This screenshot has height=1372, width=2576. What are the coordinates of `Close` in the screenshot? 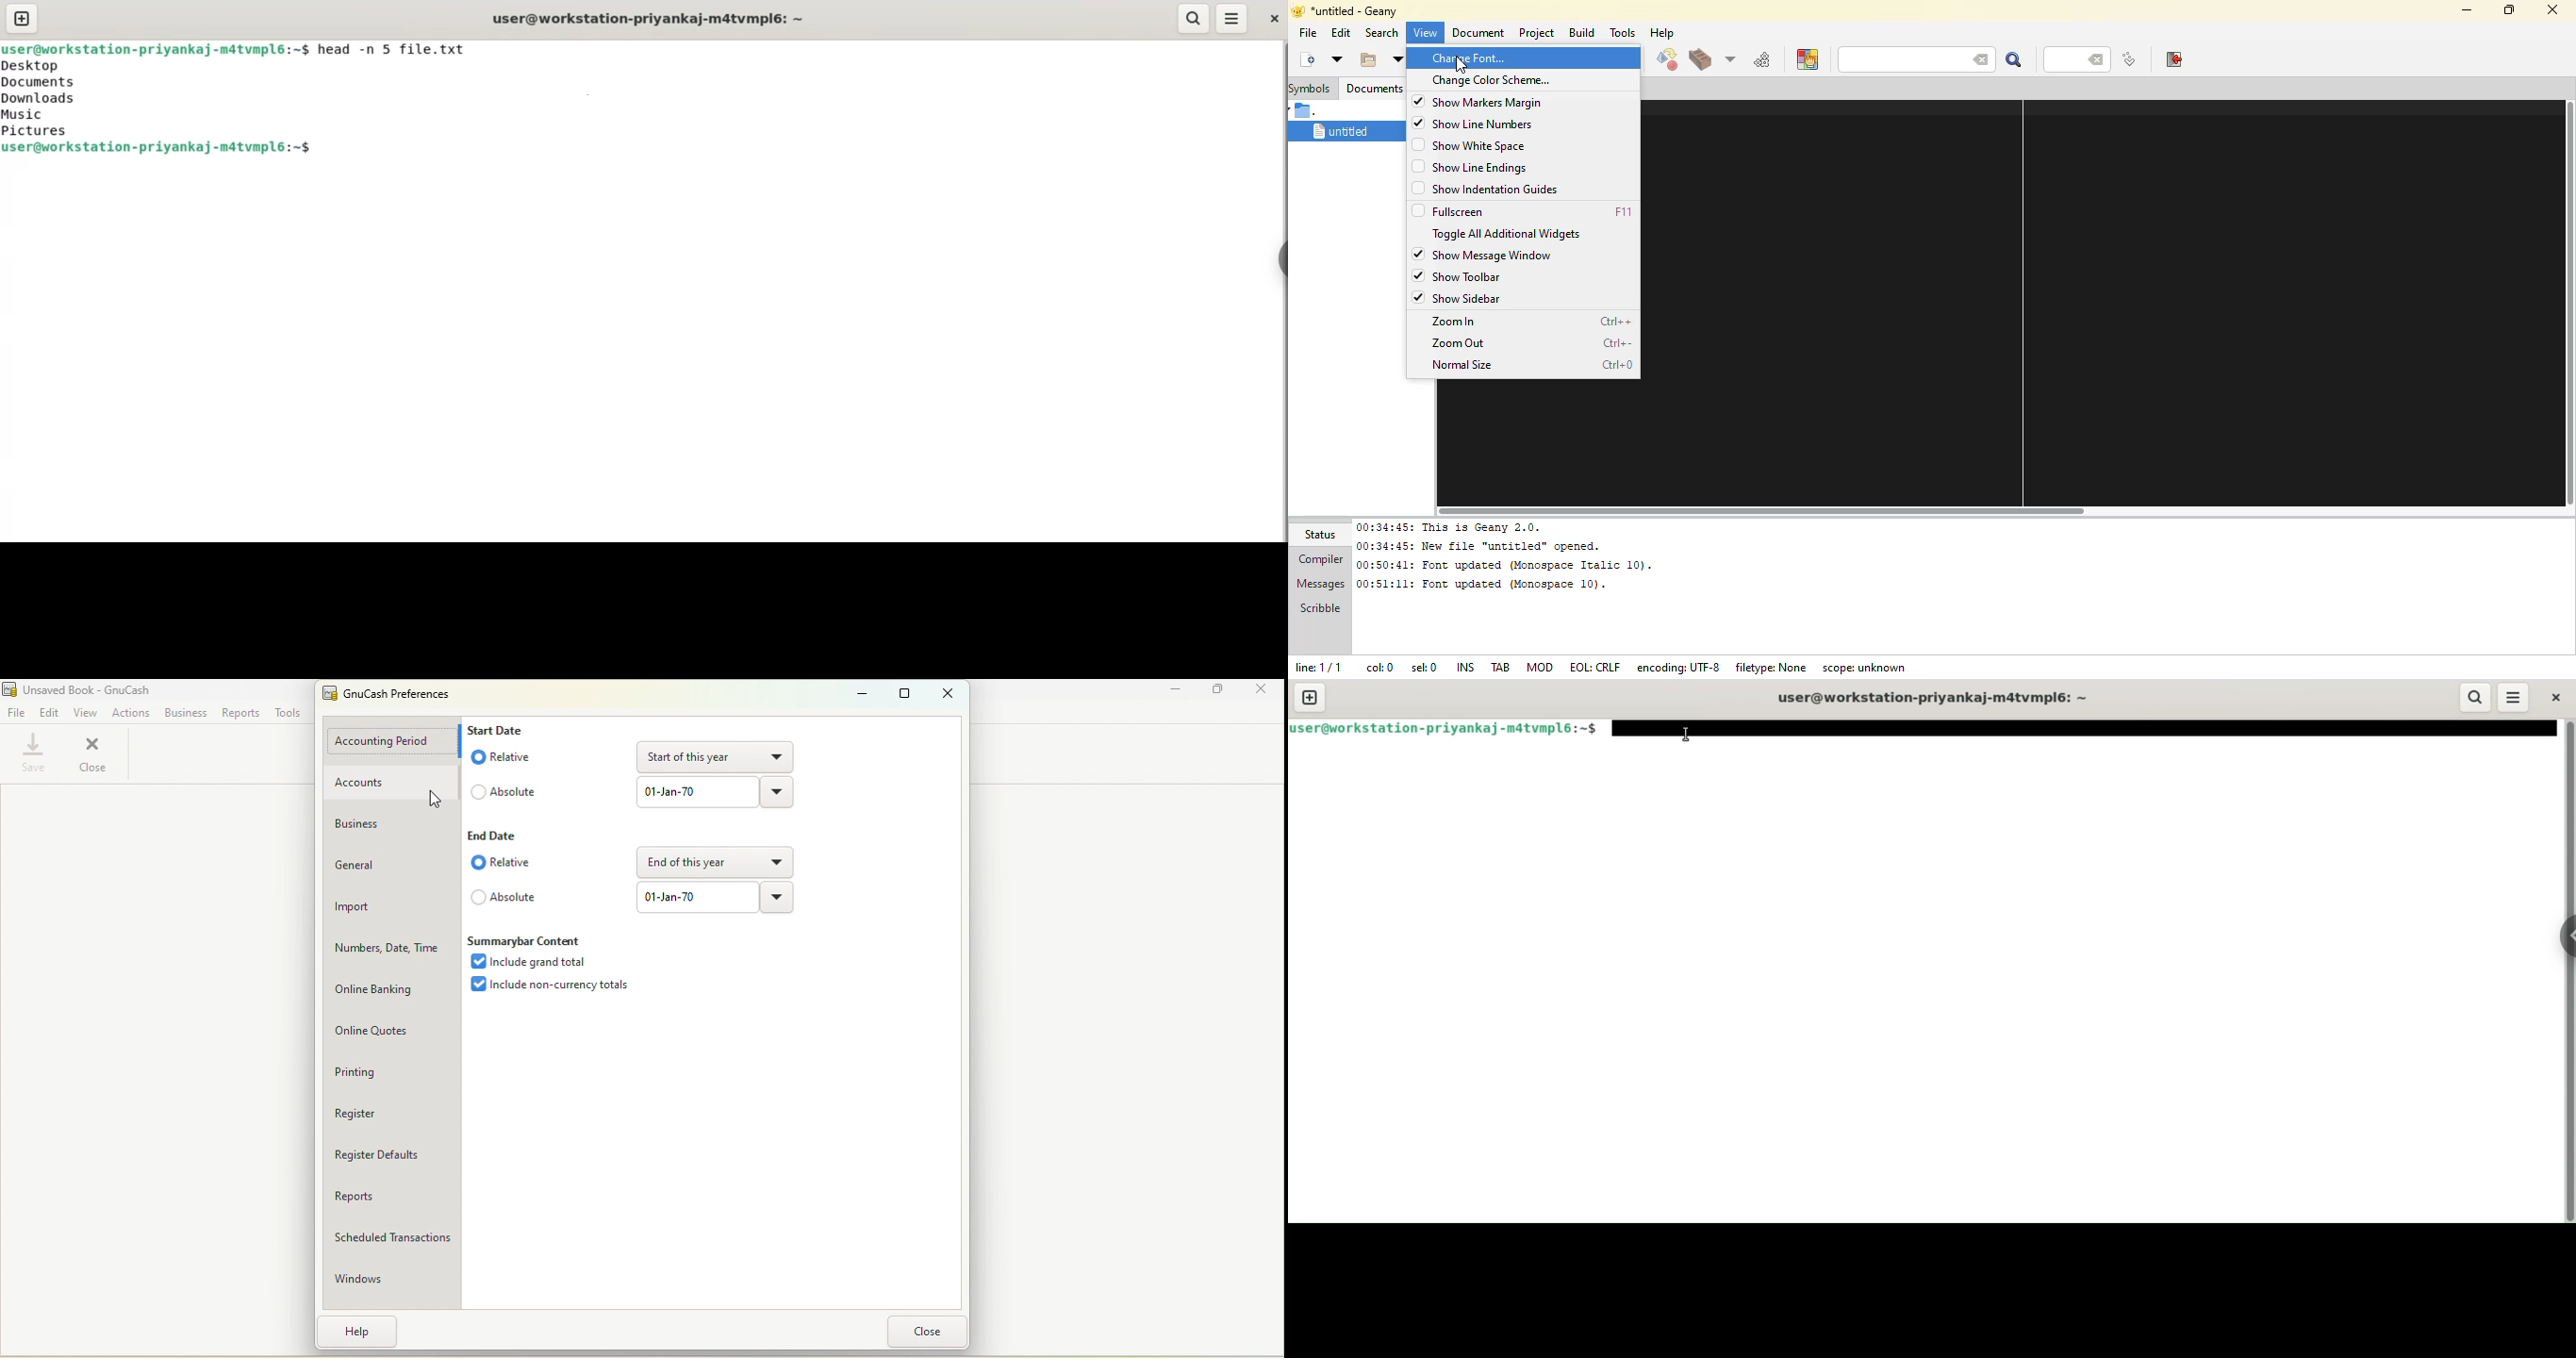 It's located at (94, 754).